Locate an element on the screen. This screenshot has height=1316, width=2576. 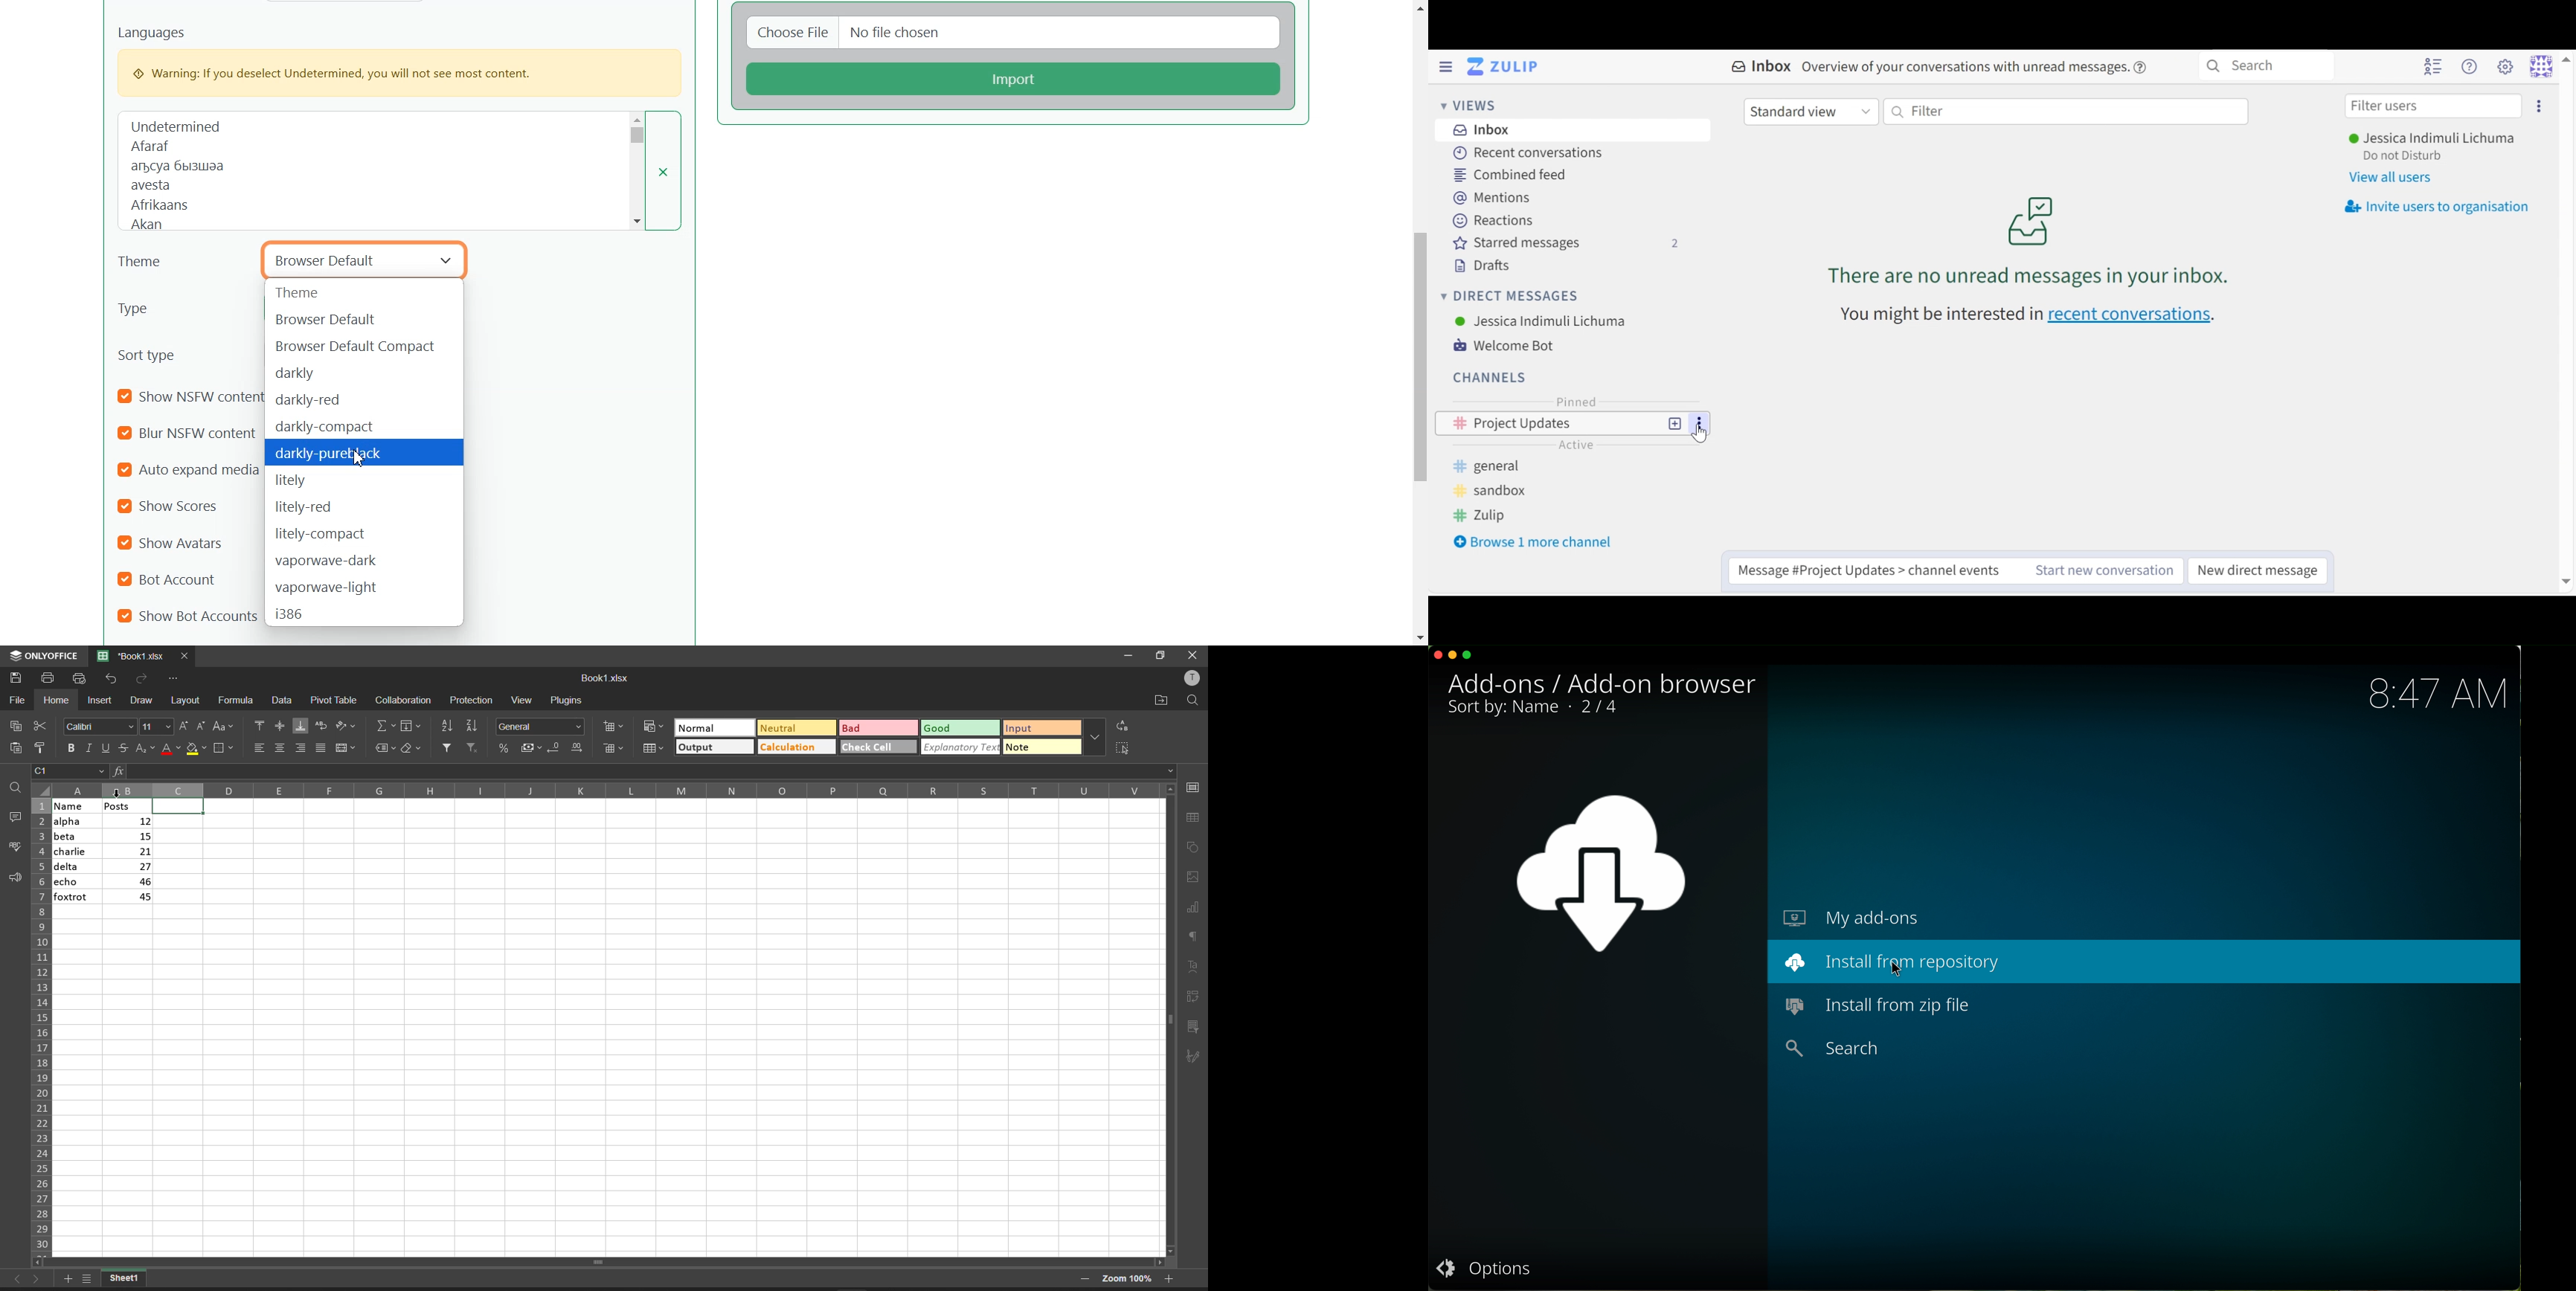
close tab is located at coordinates (185, 655).